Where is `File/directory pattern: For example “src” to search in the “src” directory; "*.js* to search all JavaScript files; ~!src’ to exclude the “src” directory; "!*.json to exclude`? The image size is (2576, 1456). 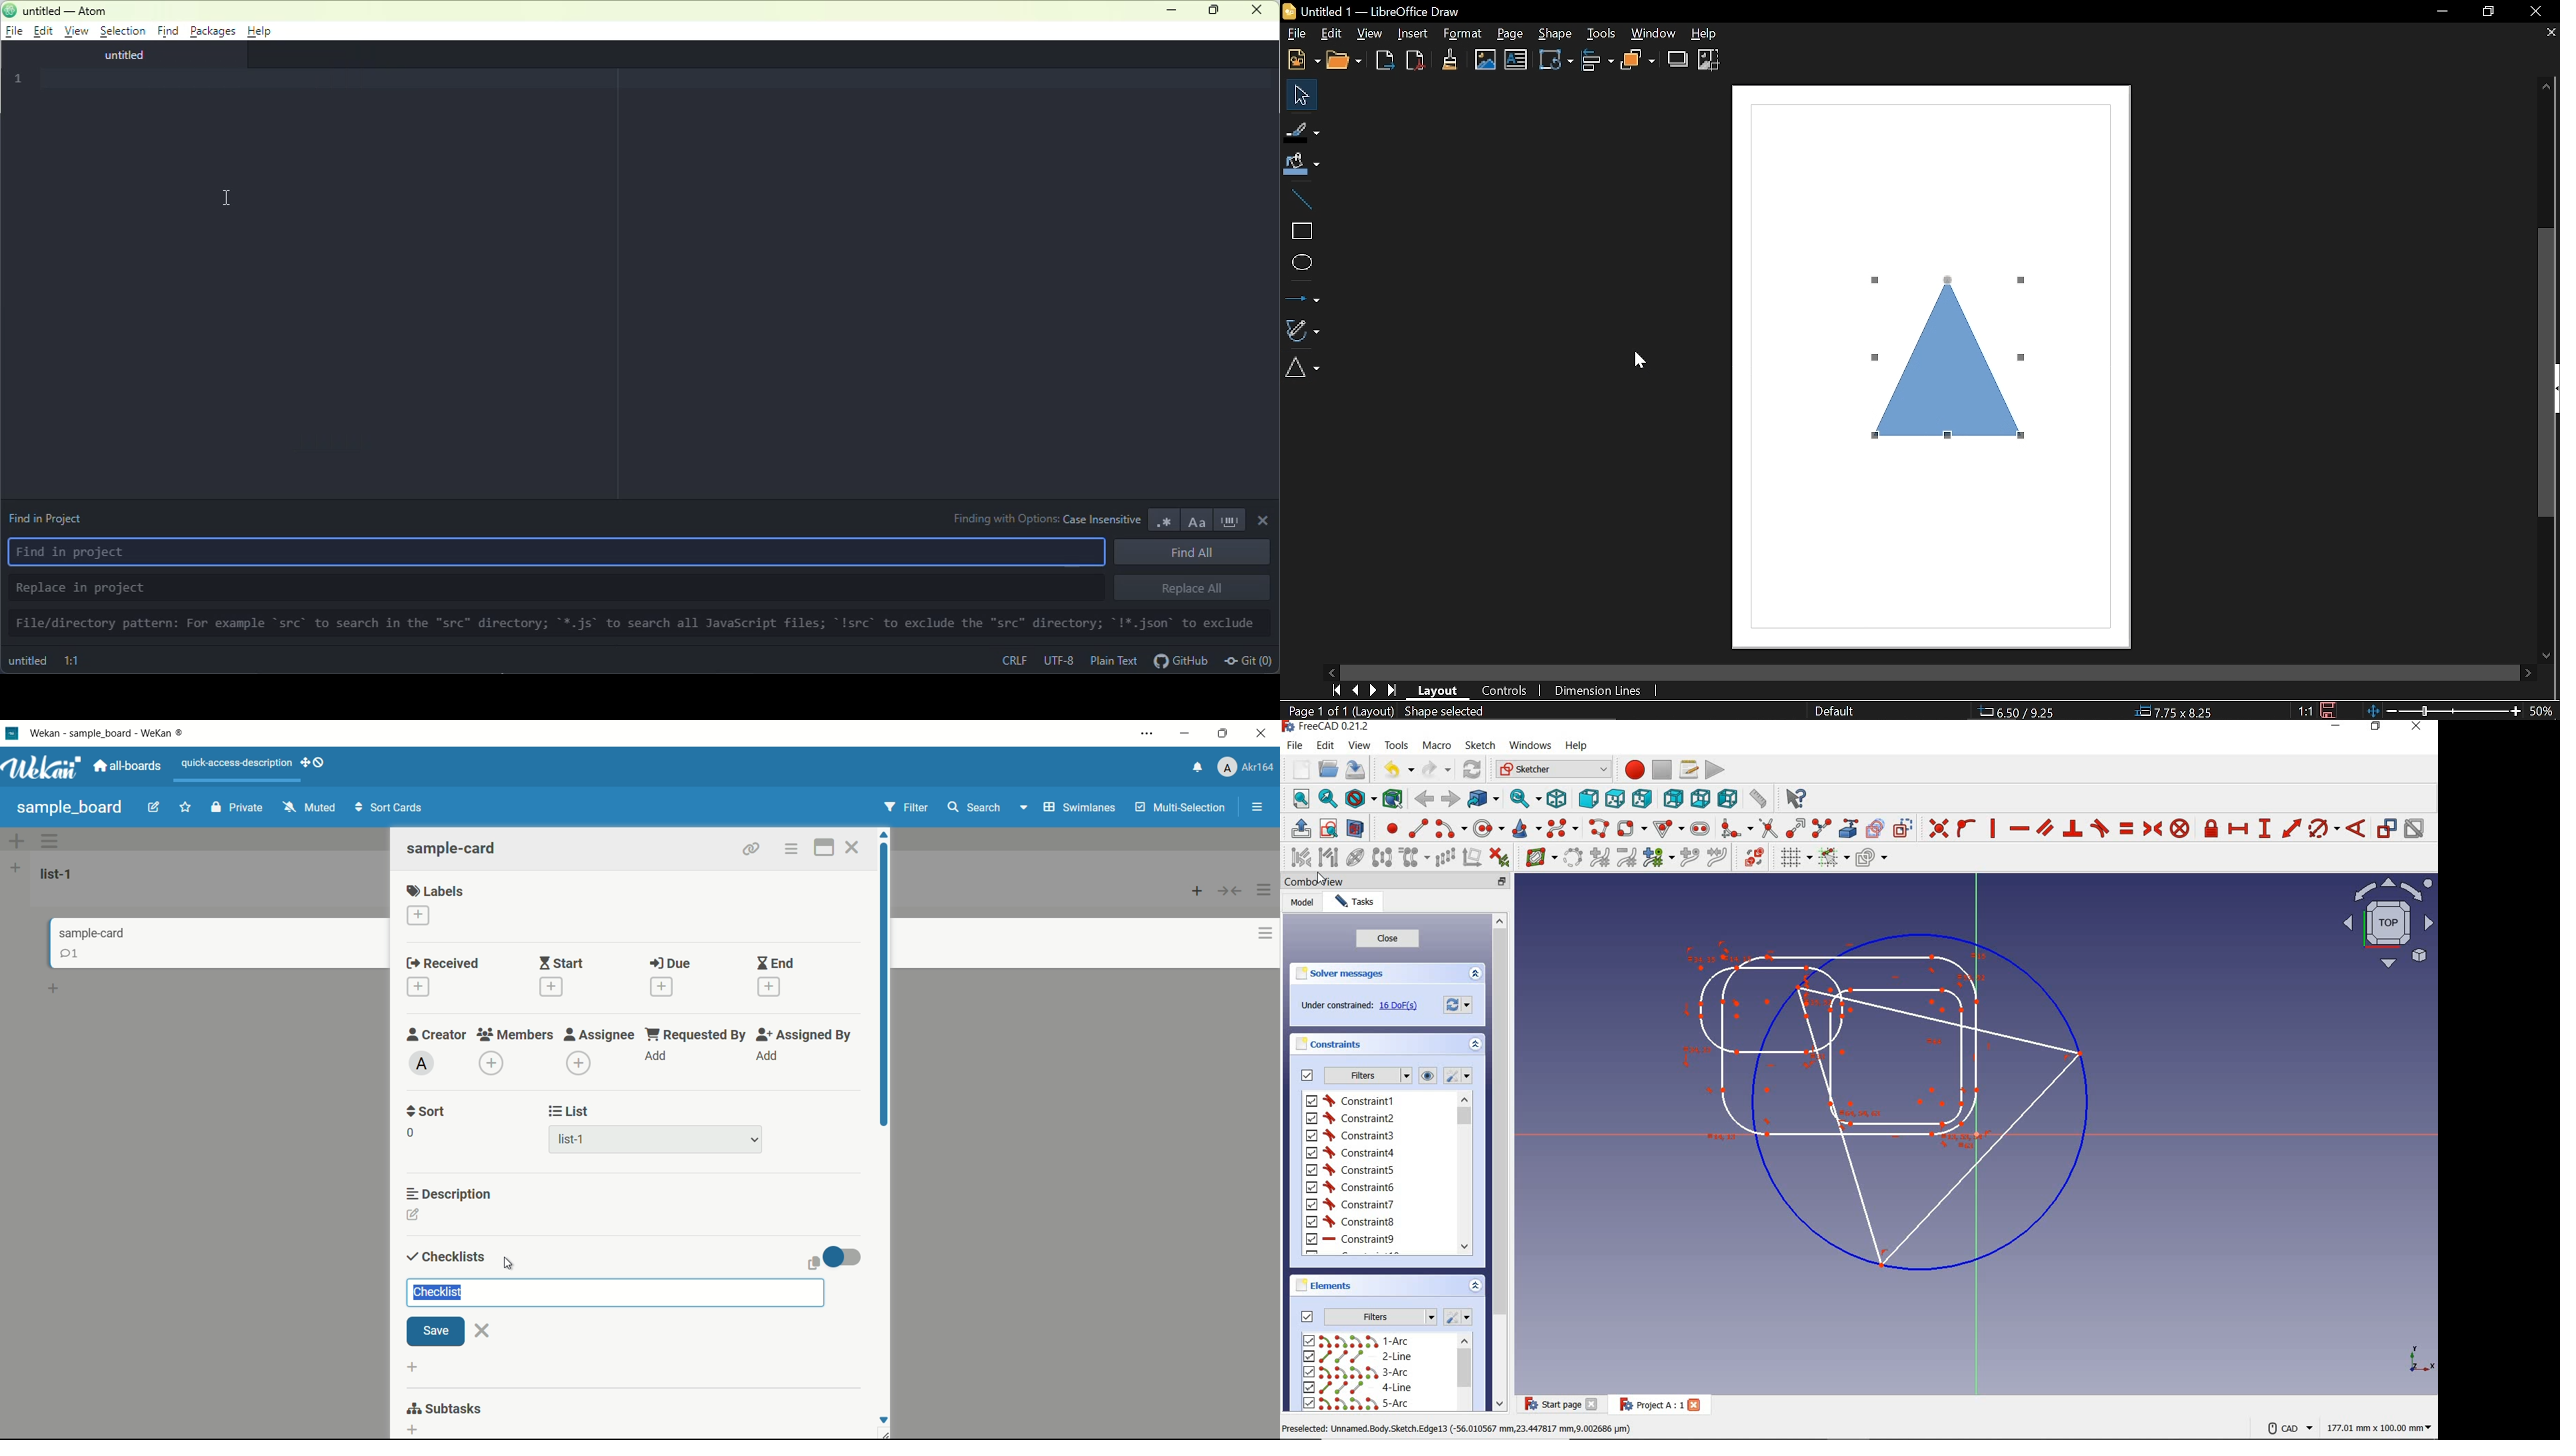
File/directory pattern: For example “src” to search in the “src” directory; "*.js* to search all JavaScript files; ~!src’ to exclude the “src” directory; "!*.json to exclude is located at coordinates (639, 625).